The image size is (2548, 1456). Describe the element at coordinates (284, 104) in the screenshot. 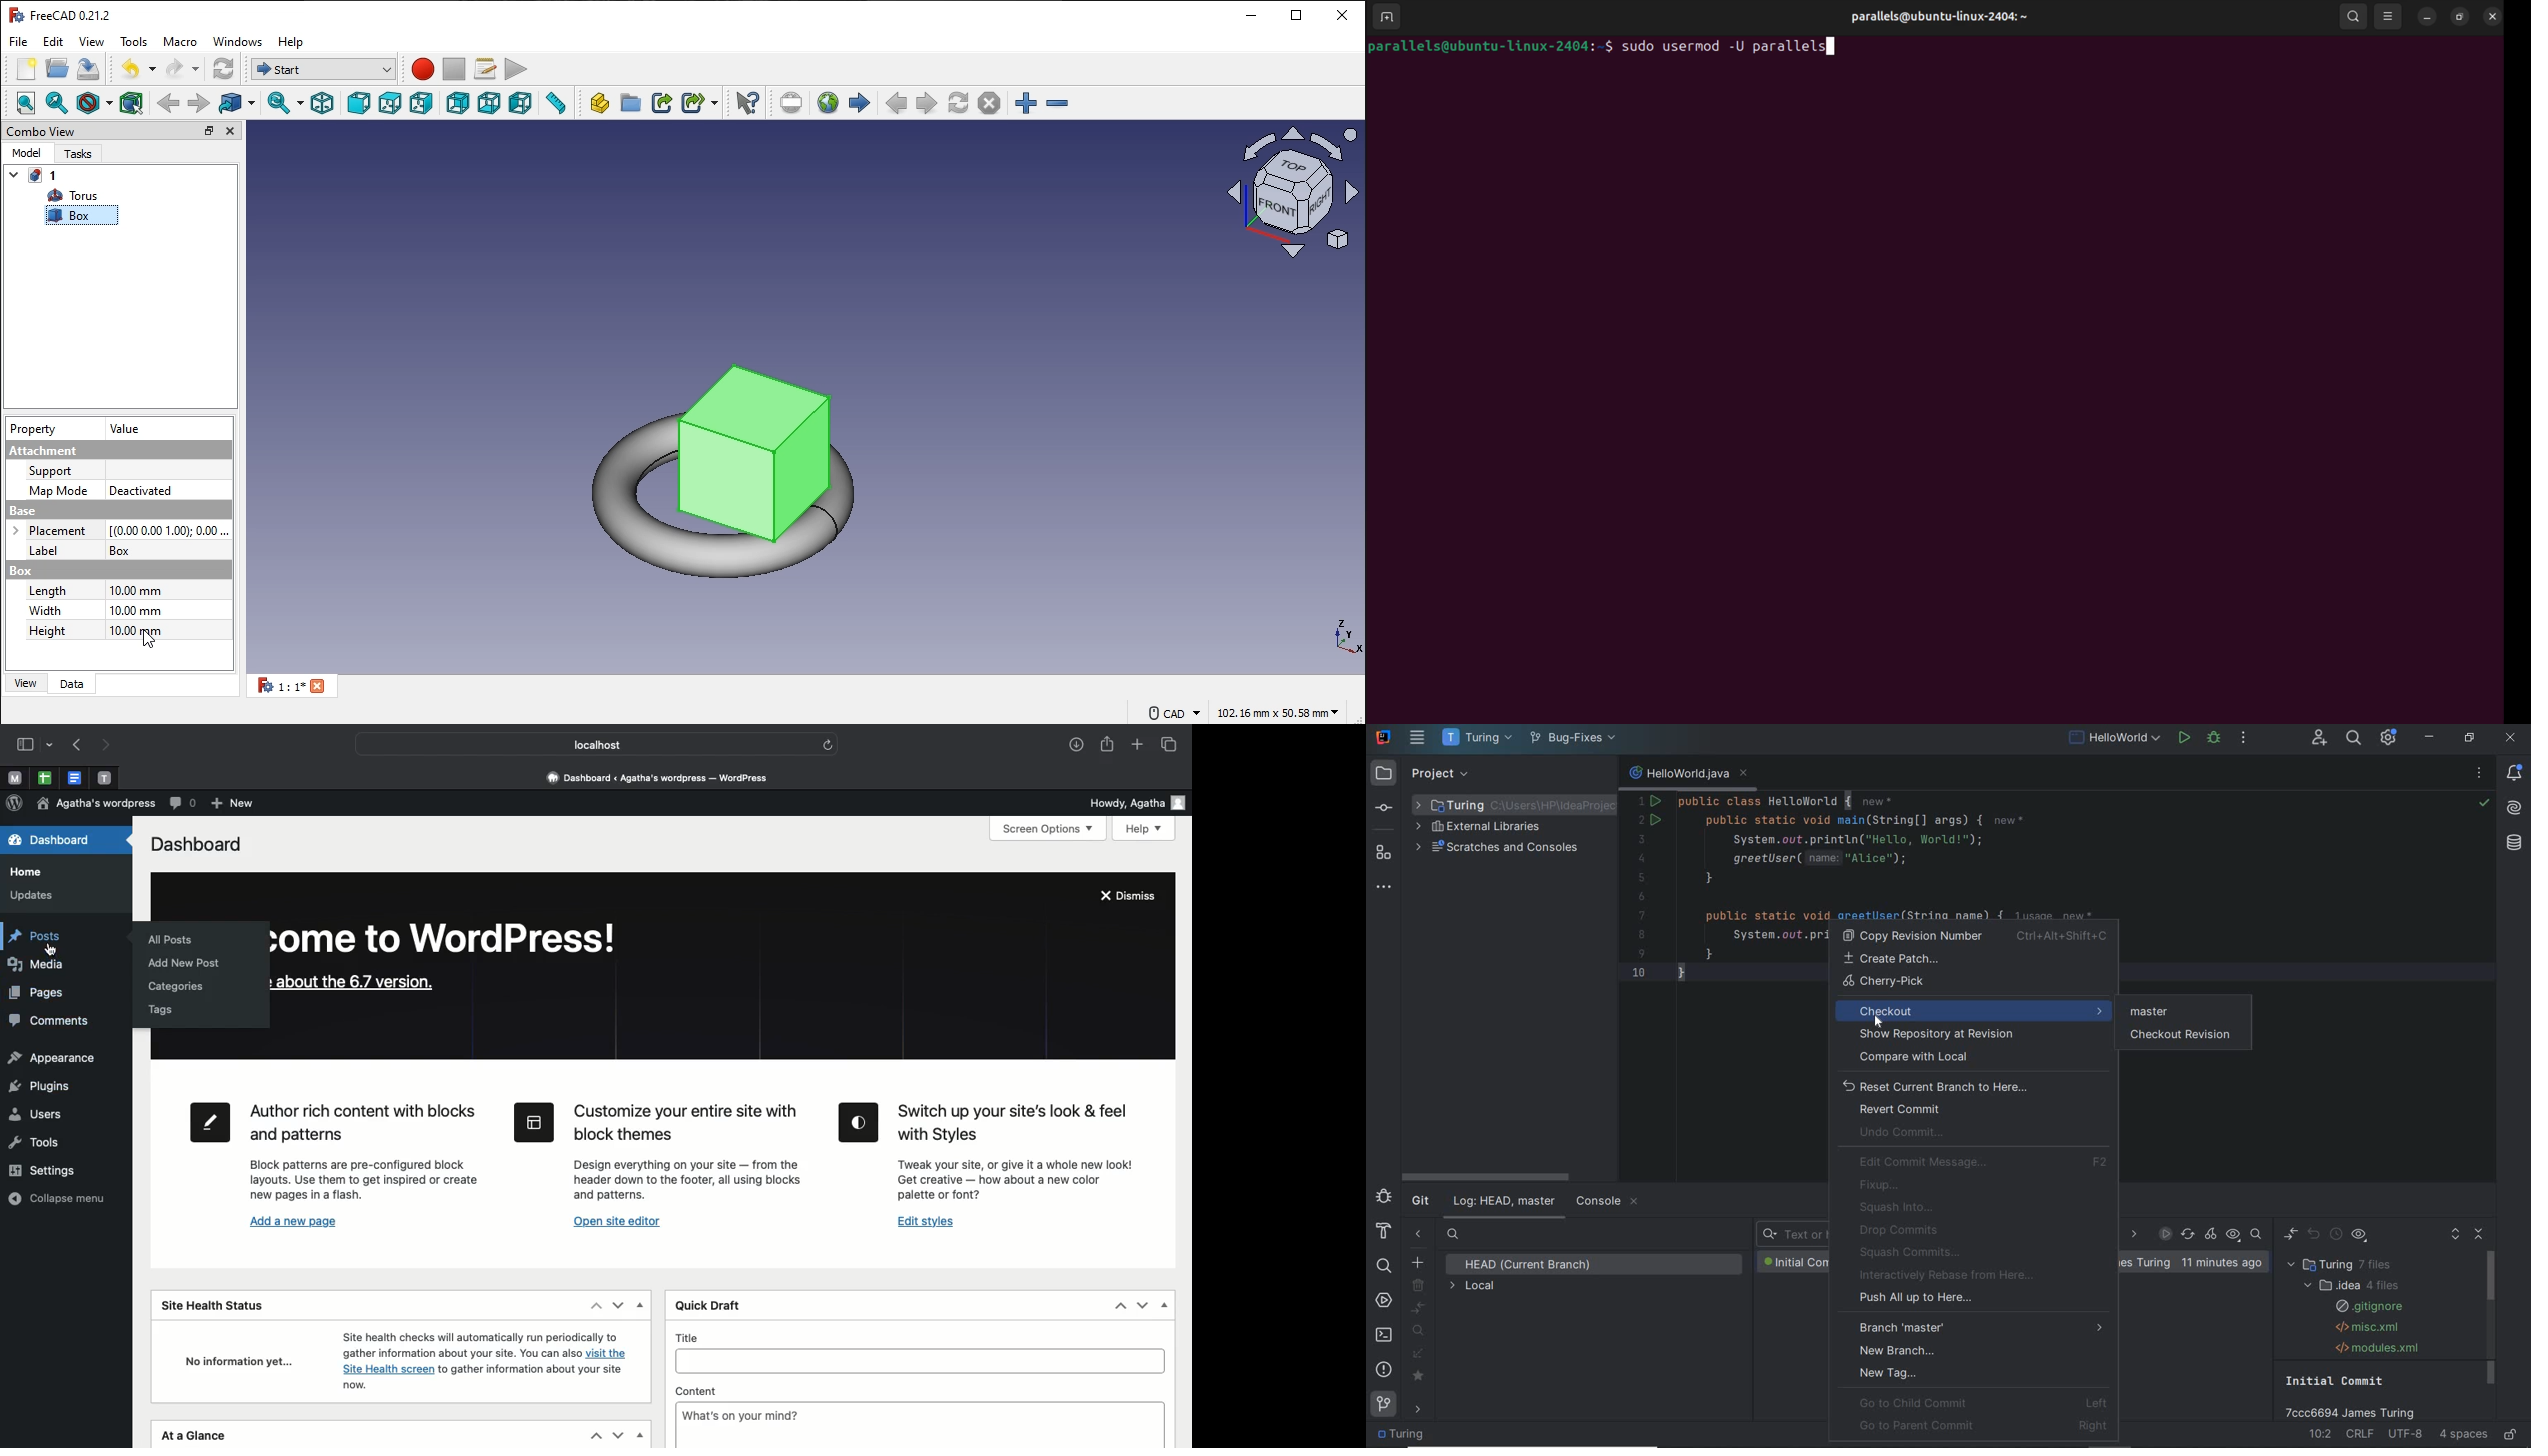

I see `sync view` at that location.